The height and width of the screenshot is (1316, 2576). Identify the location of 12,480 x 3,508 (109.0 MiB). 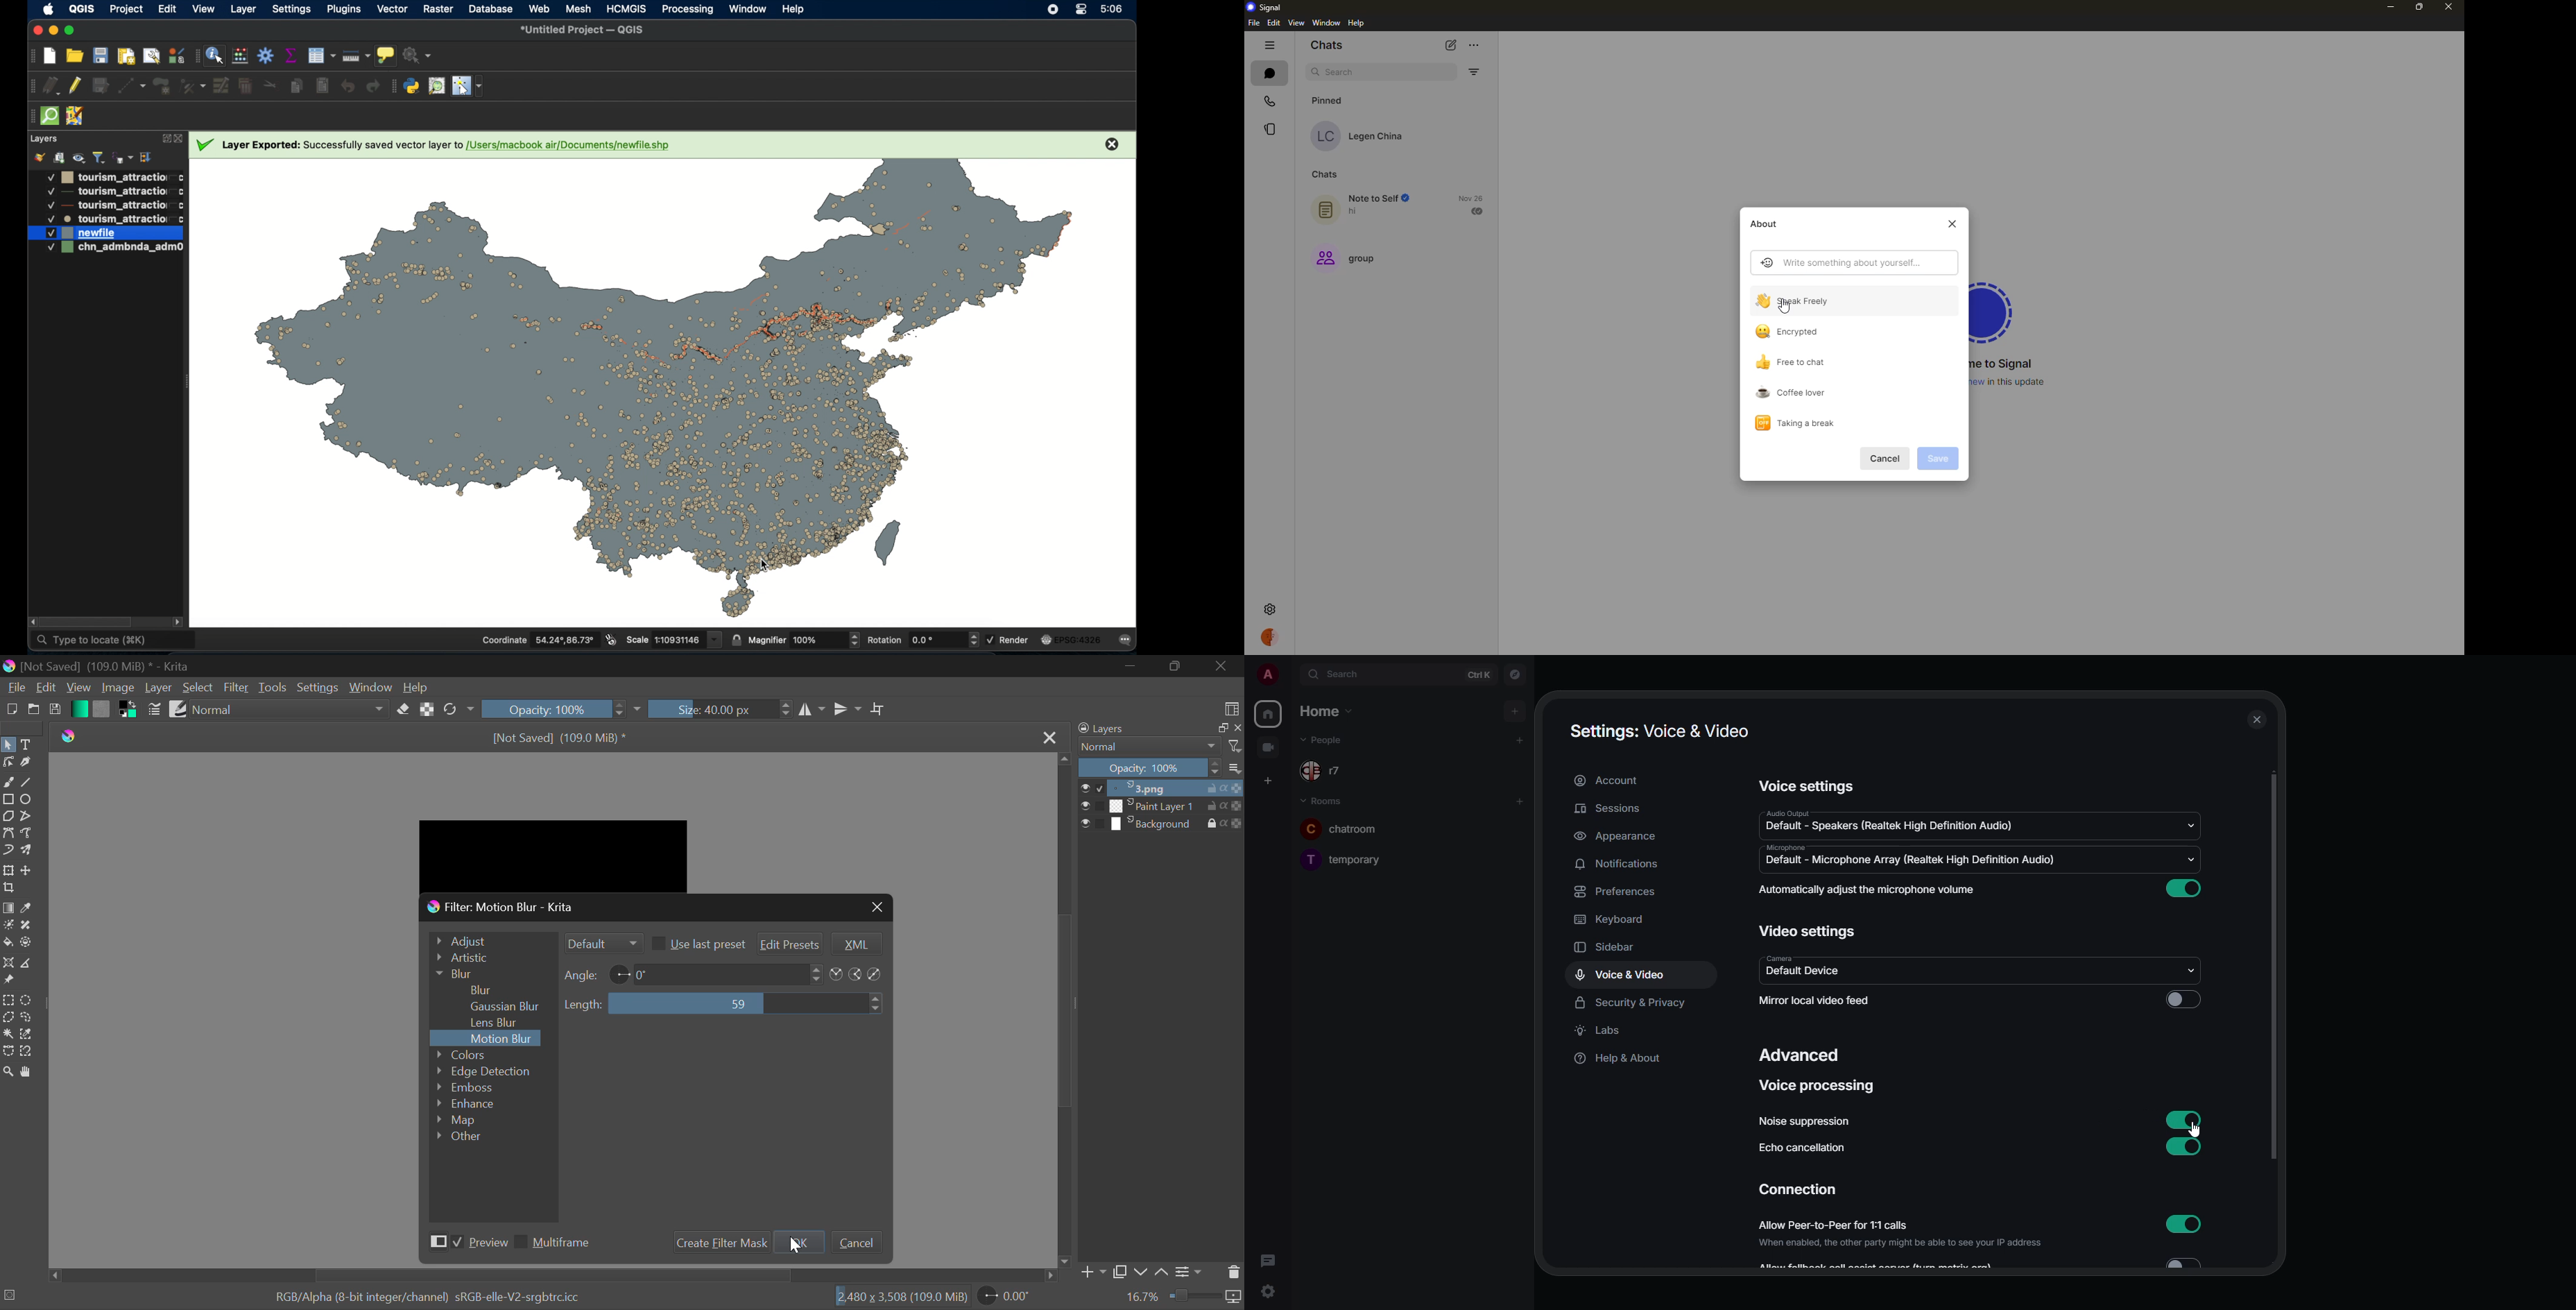
(901, 1296).